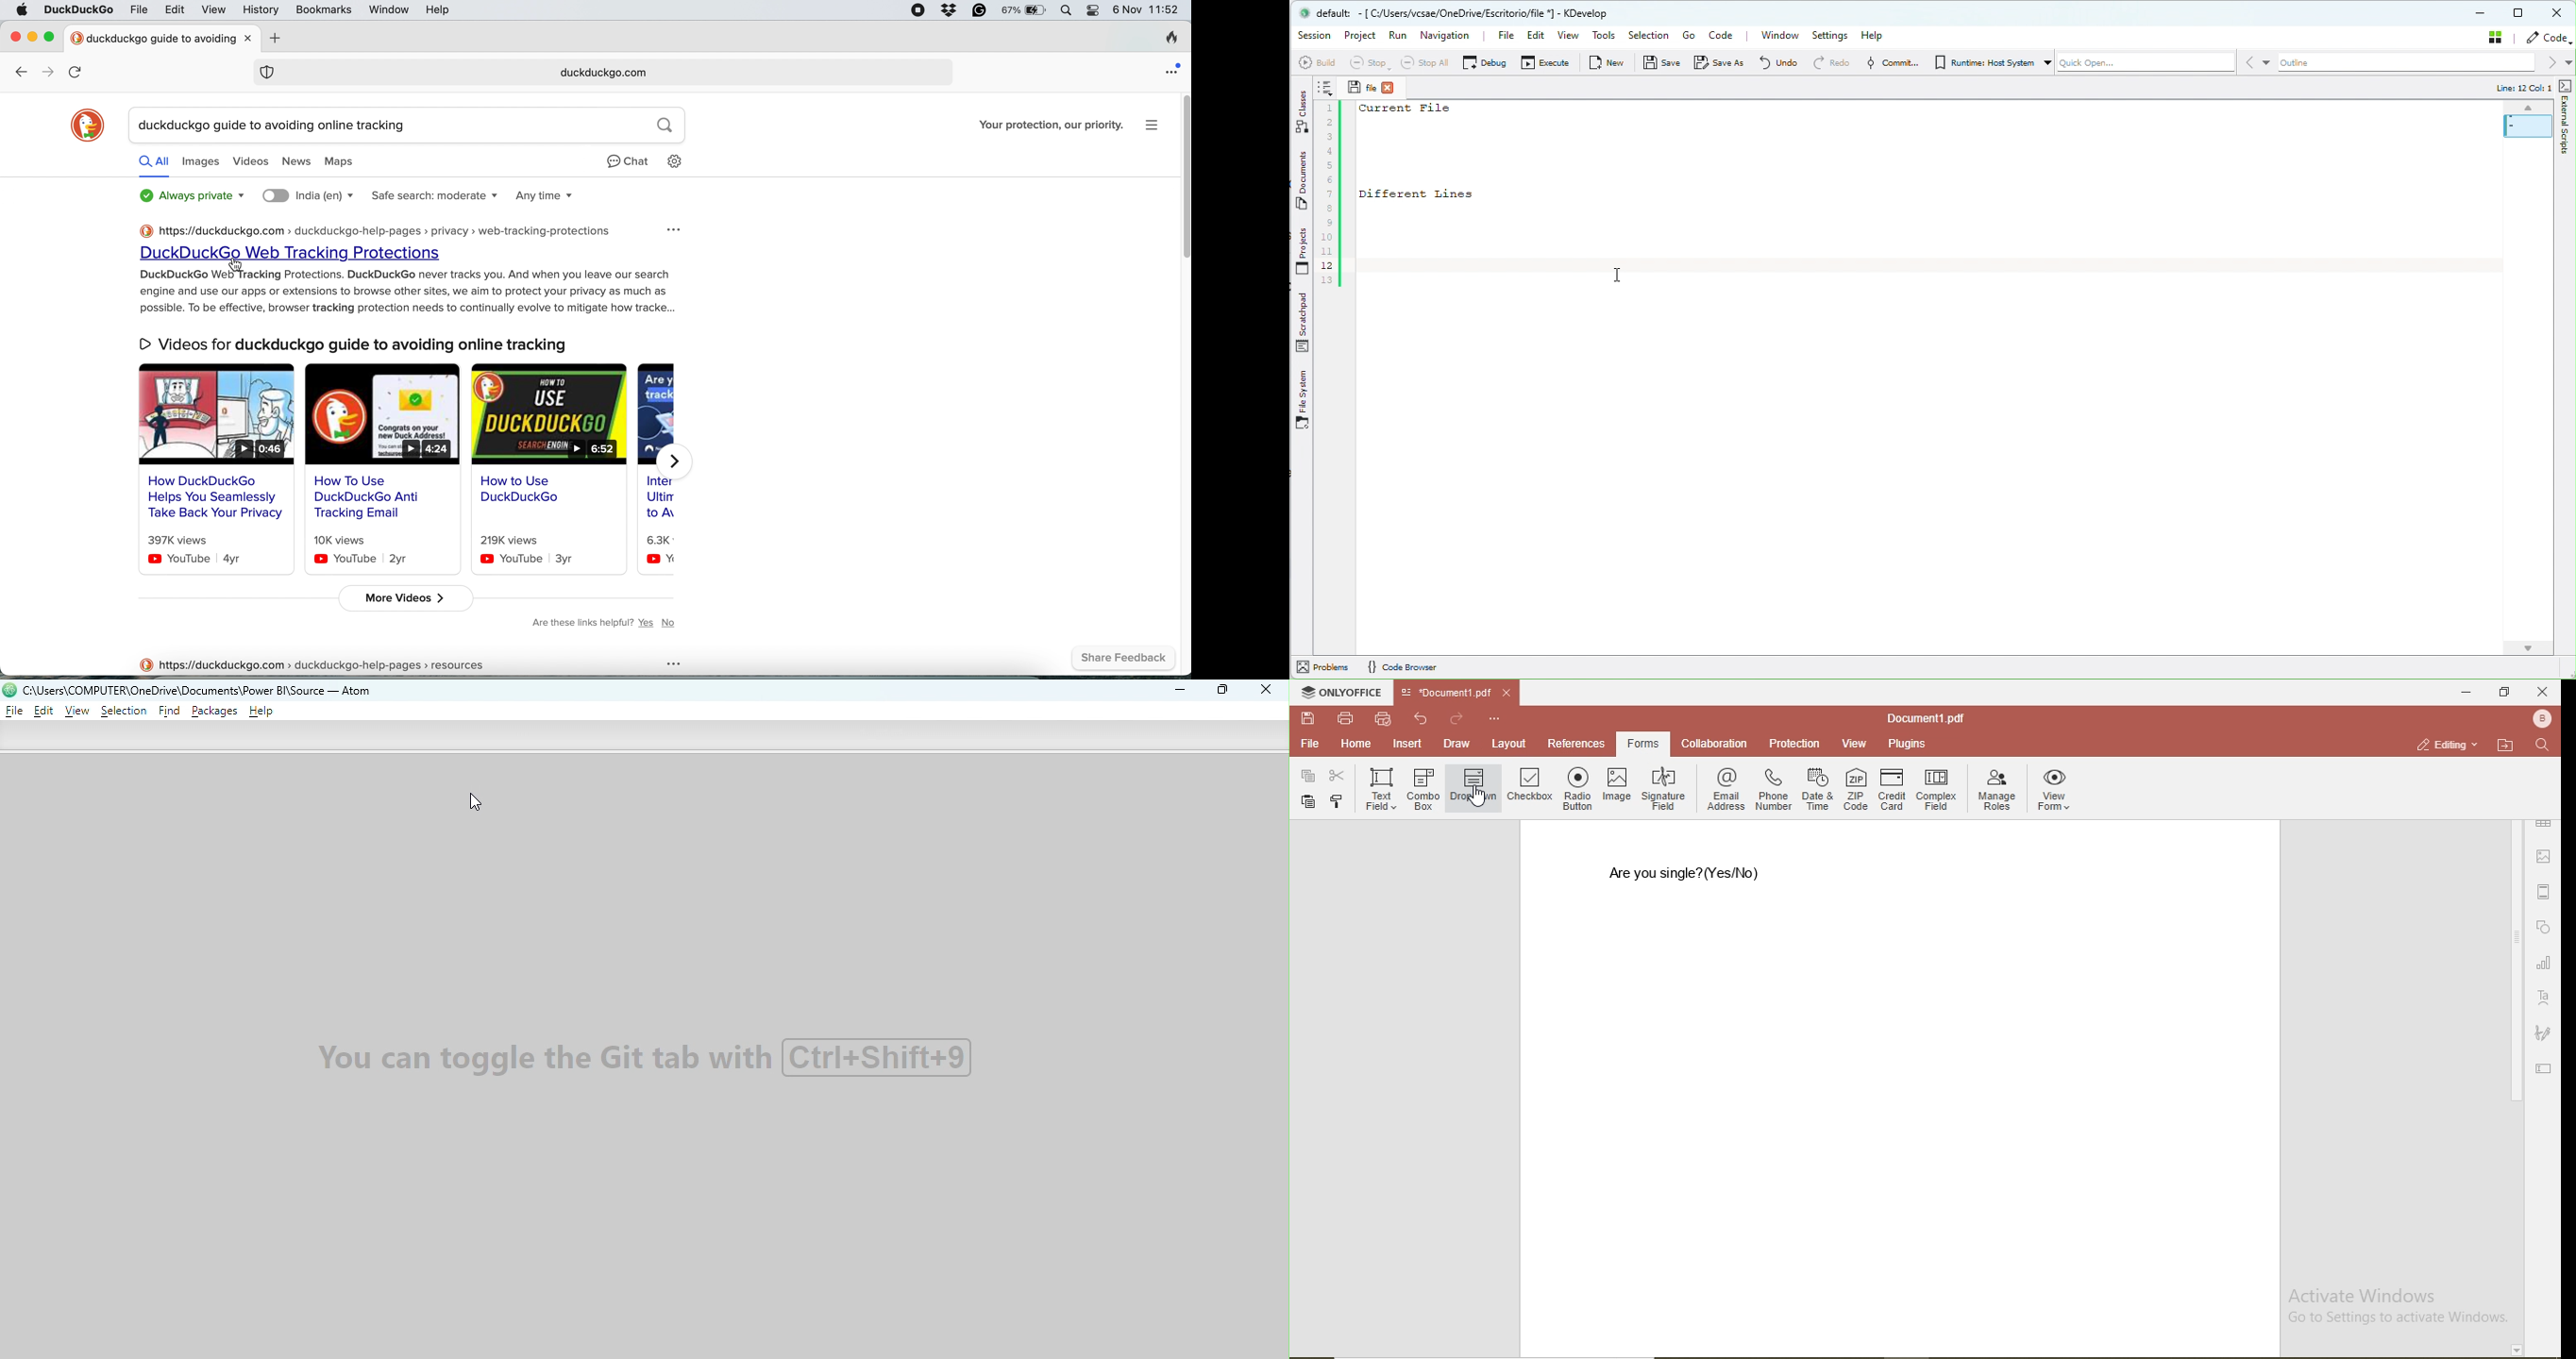 The image size is (2576, 1372). Describe the element at coordinates (438, 10) in the screenshot. I see `help` at that location.